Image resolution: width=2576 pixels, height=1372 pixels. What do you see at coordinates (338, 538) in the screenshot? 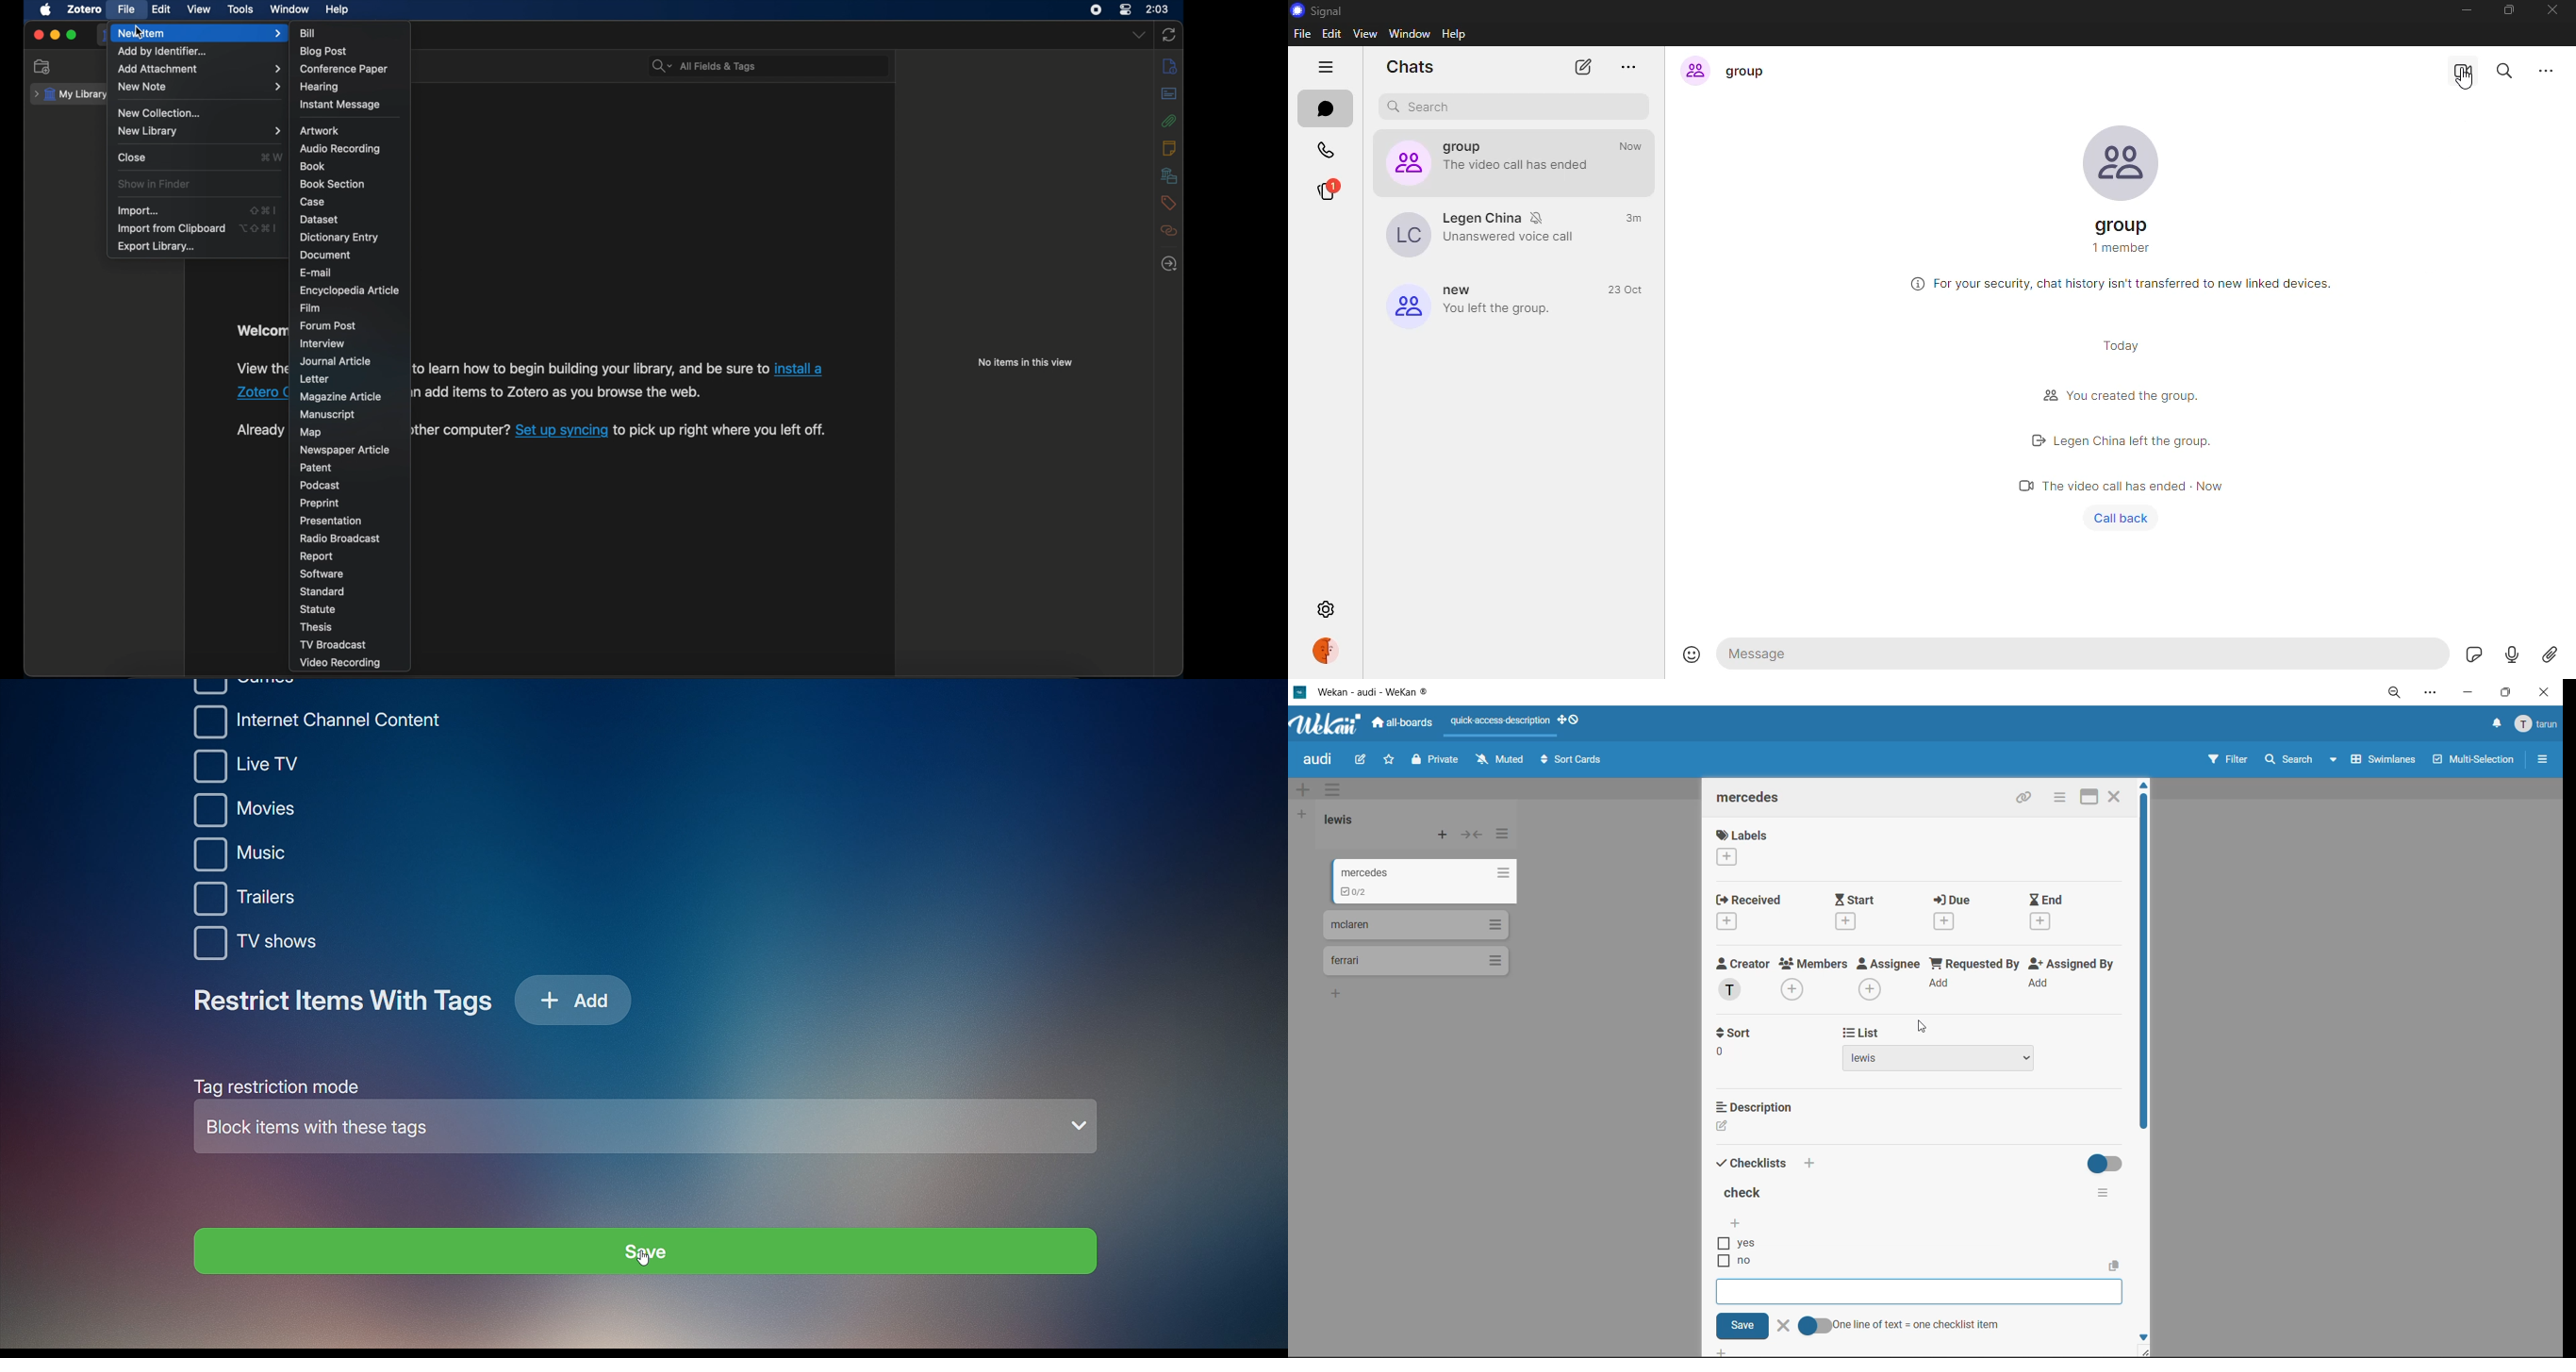
I see `radio broadcast` at bounding box center [338, 538].